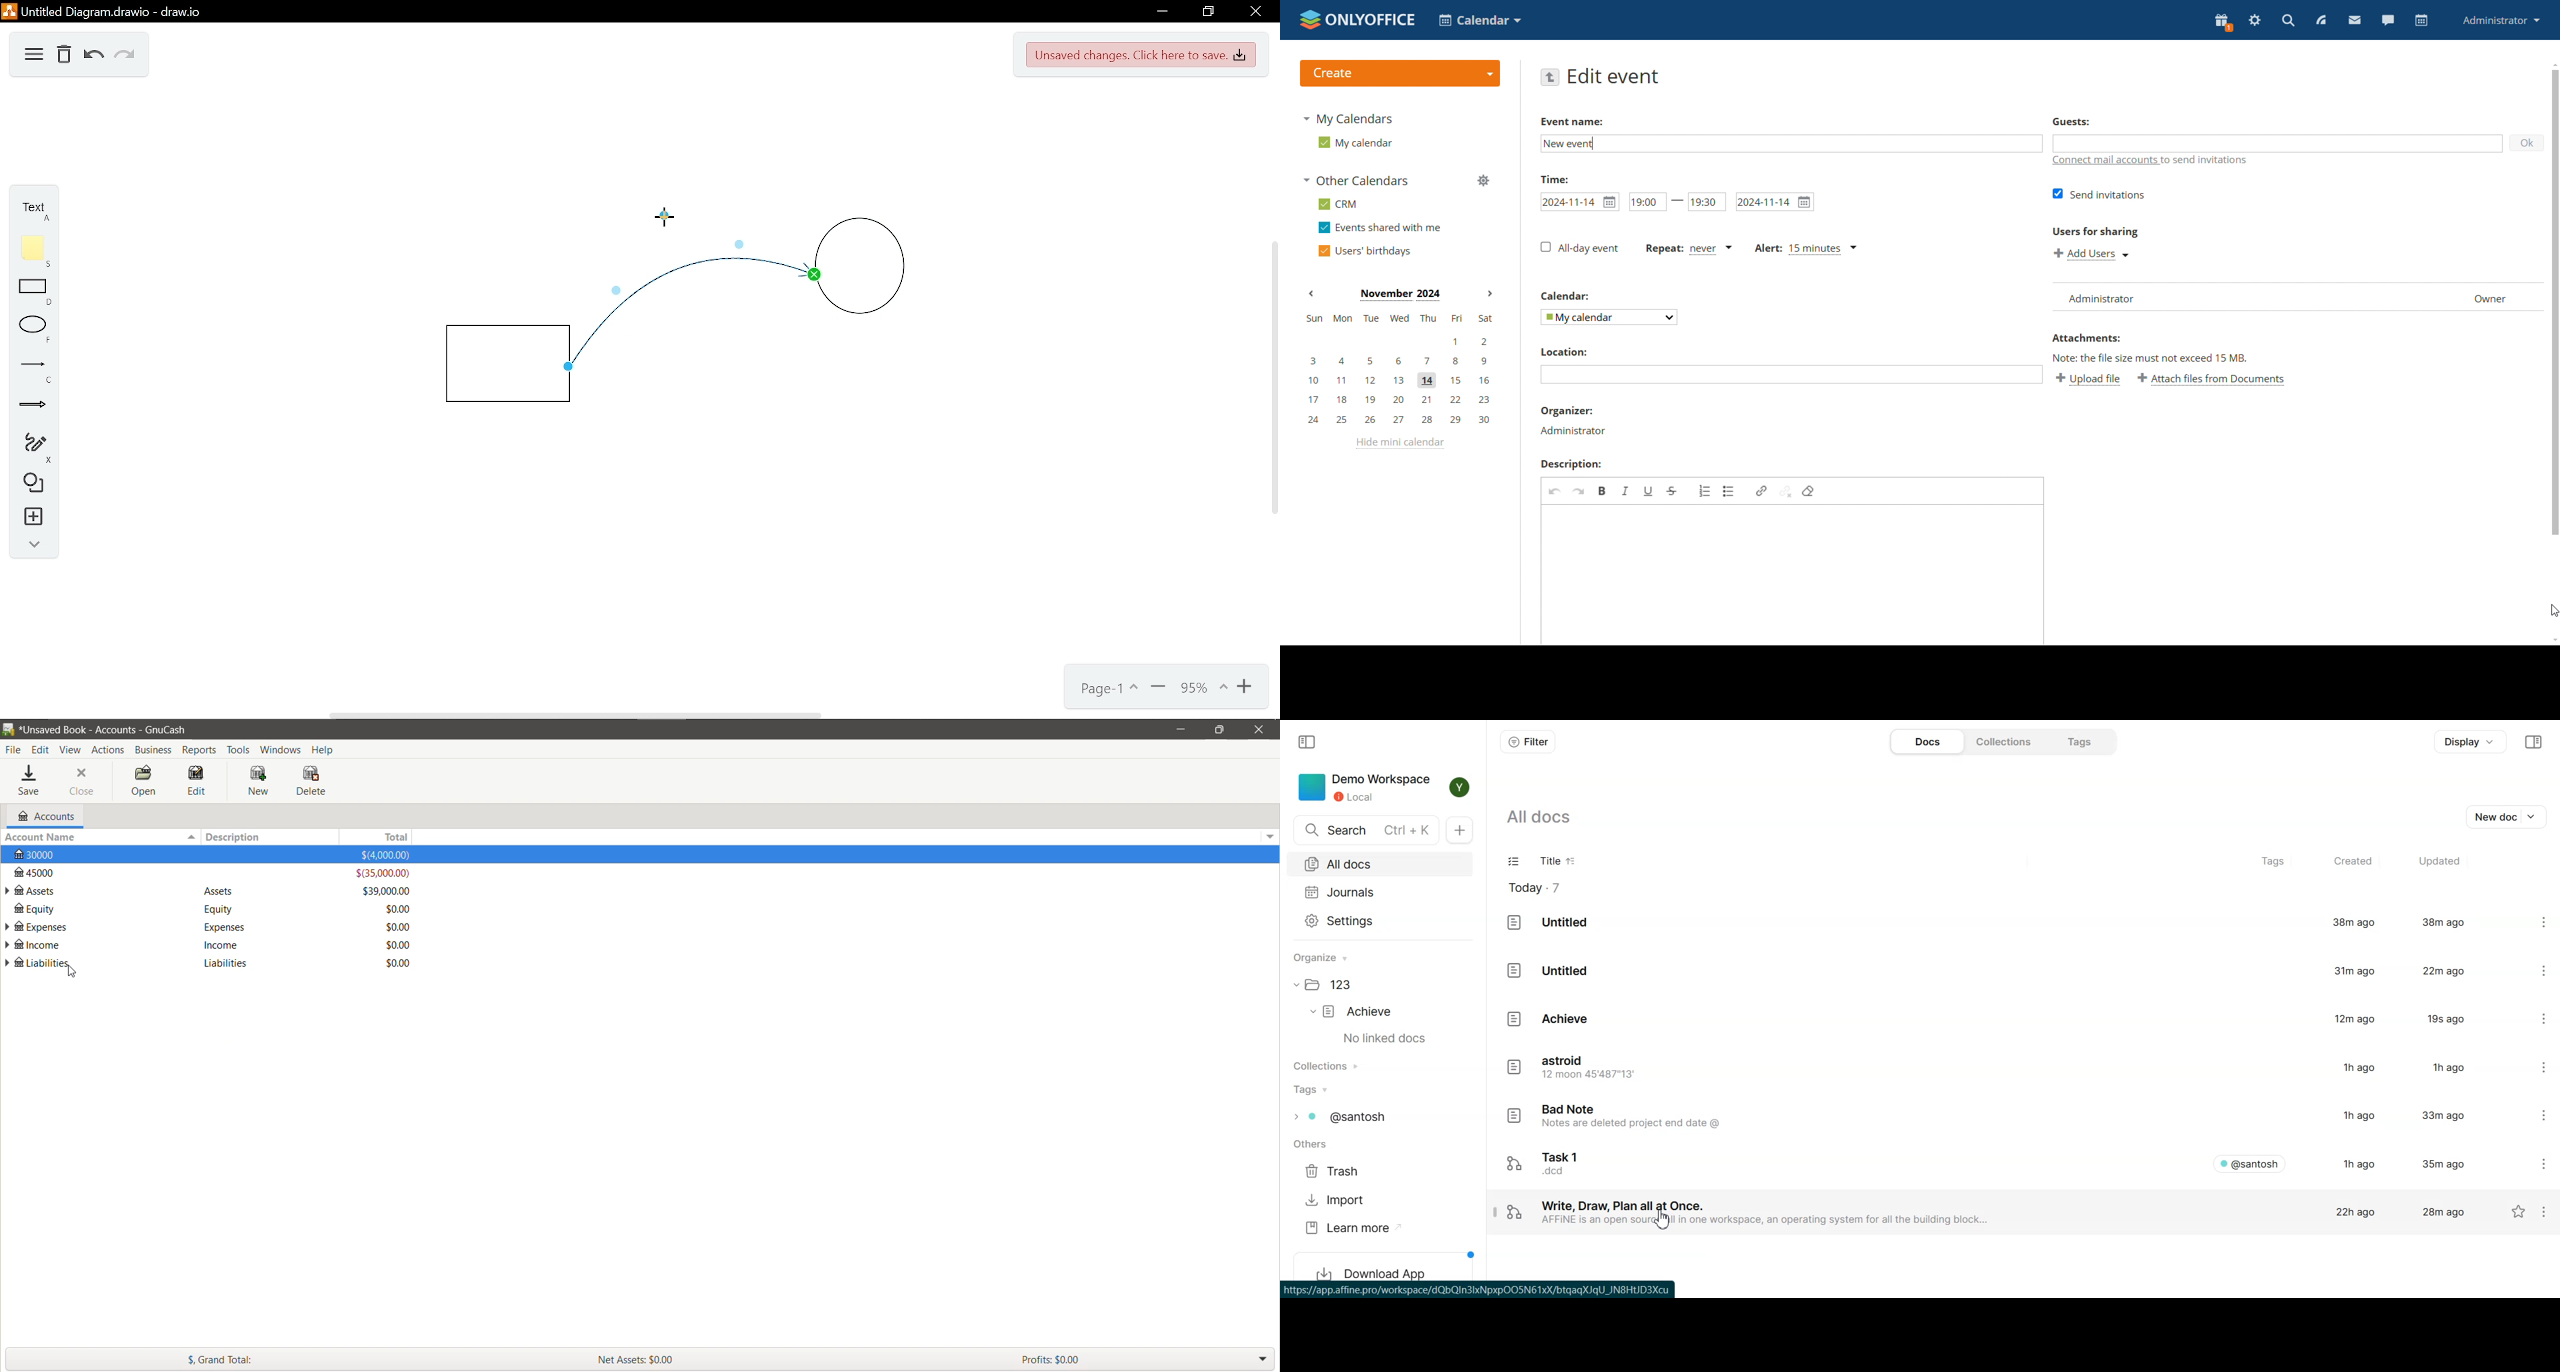 The height and width of the screenshot is (1372, 2576). What do you see at coordinates (219, 892) in the screenshot?
I see `details of the account "Assets"` at bounding box center [219, 892].